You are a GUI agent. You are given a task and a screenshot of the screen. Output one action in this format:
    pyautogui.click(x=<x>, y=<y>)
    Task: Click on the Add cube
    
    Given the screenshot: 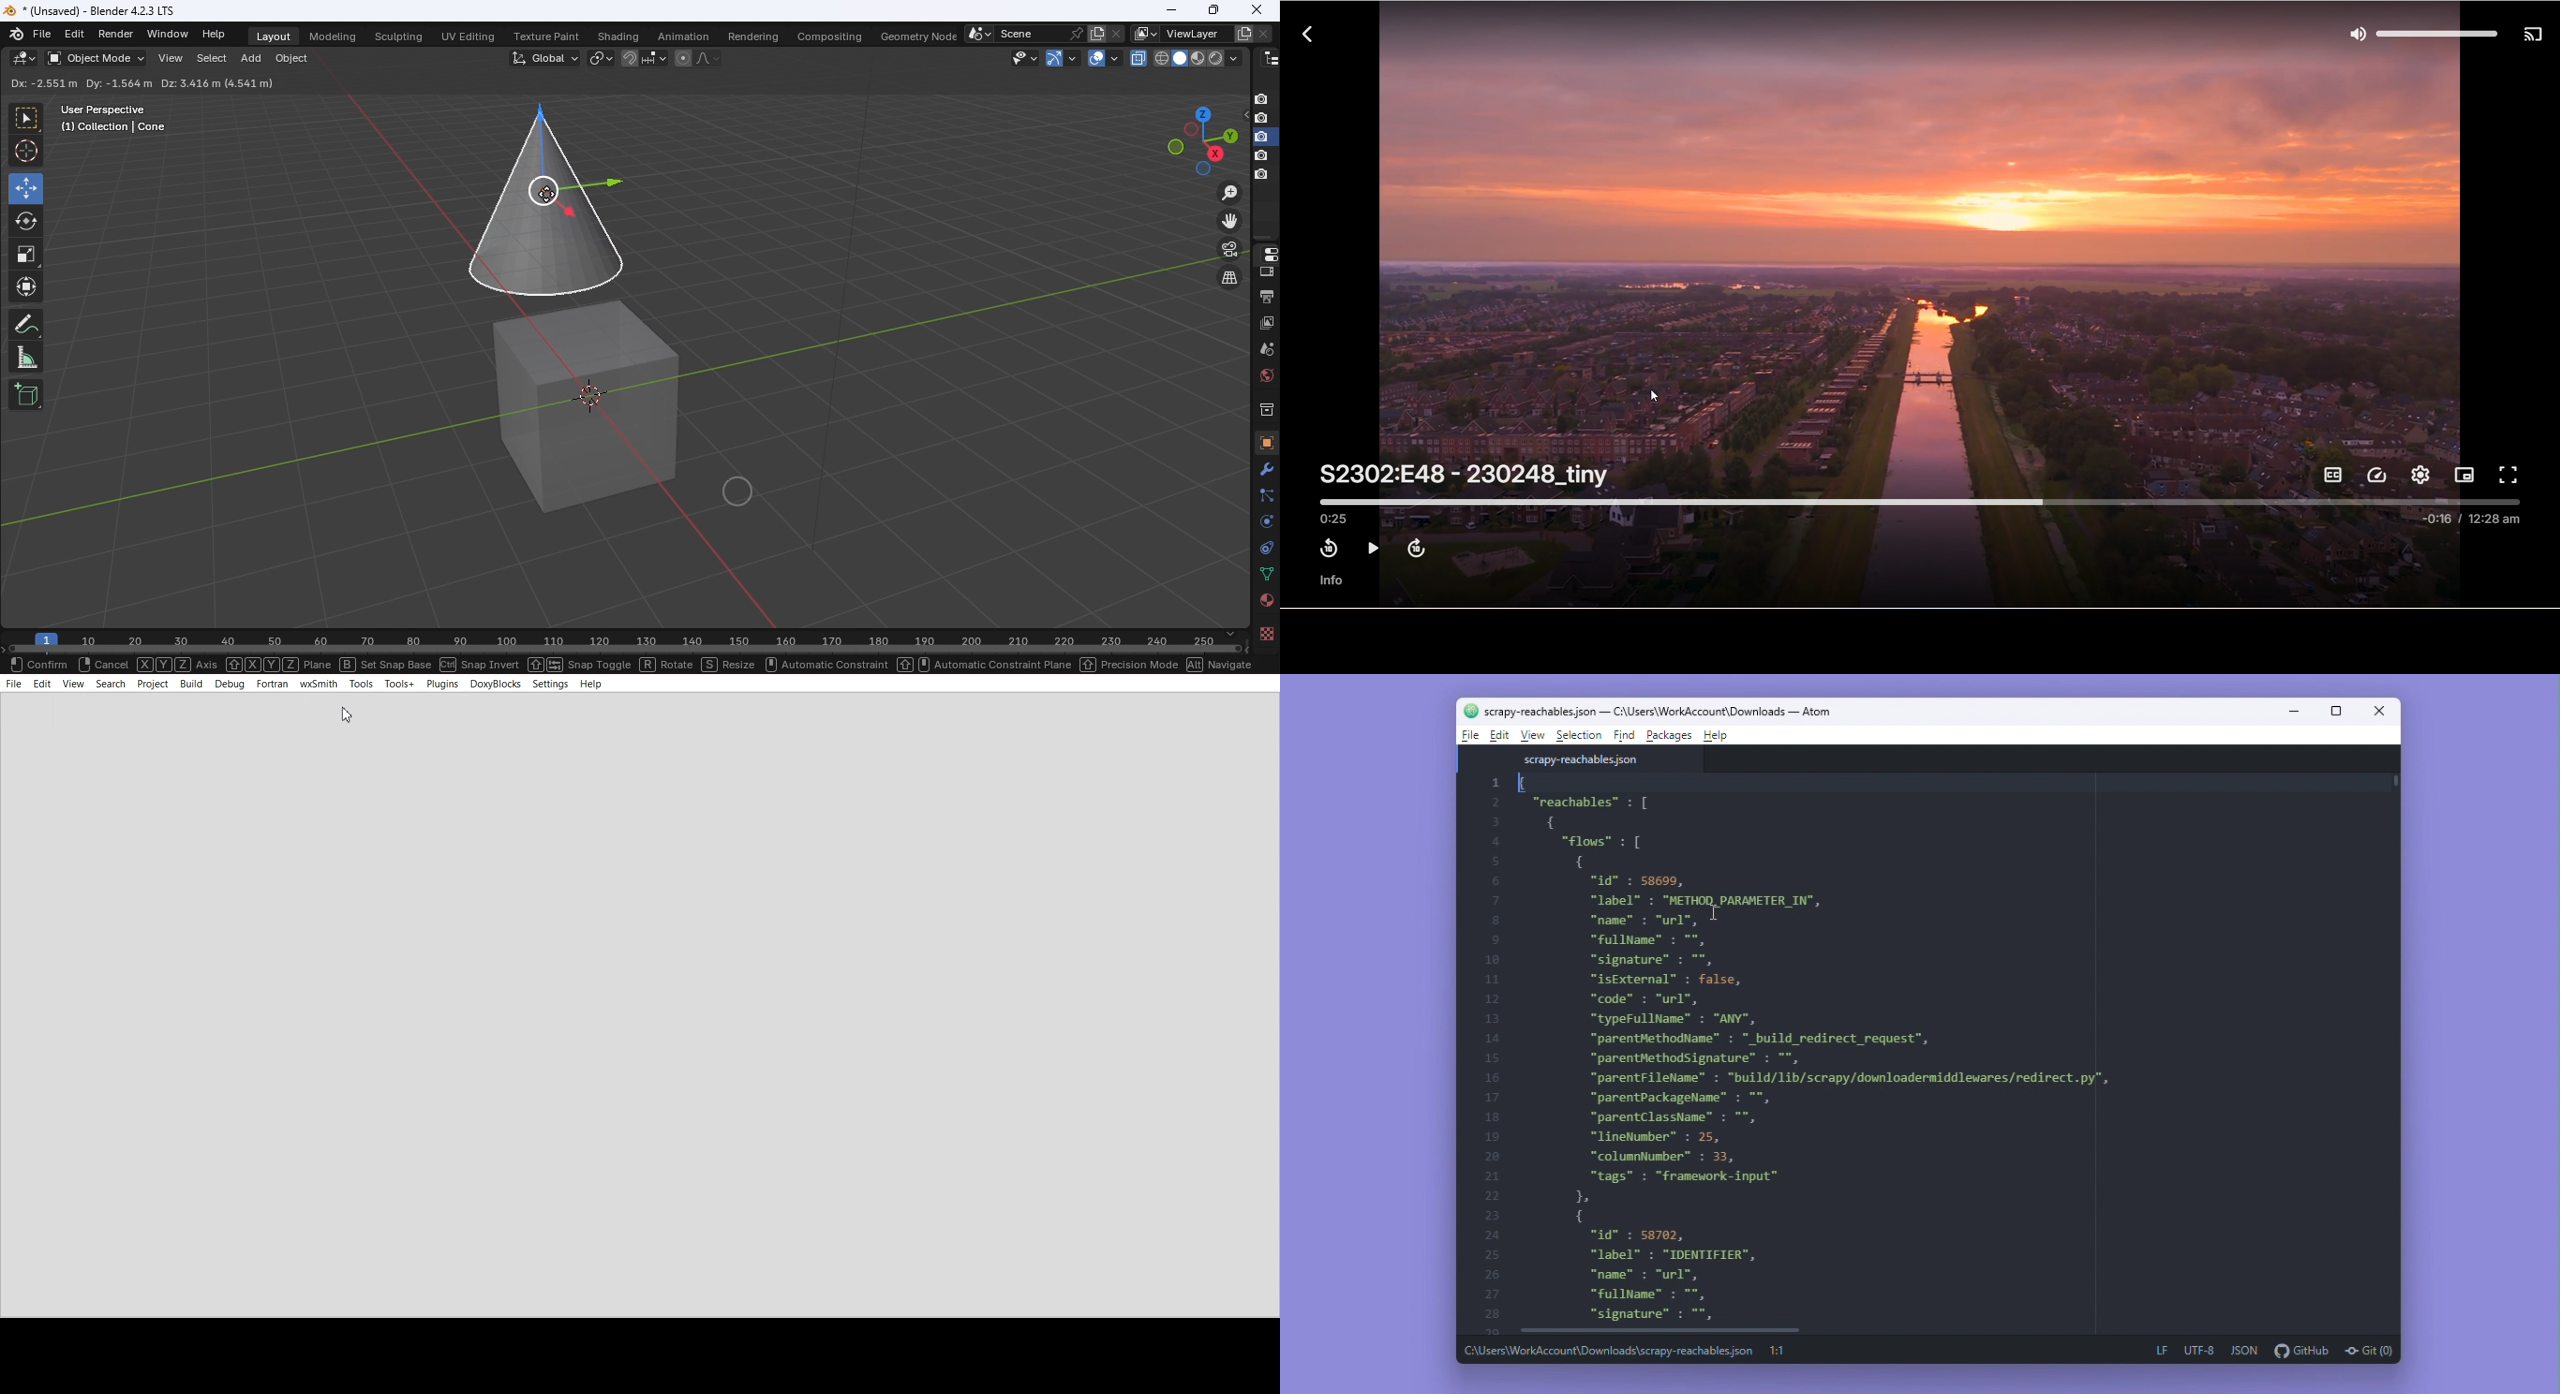 What is the action you would take?
    pyautogui.click(x=26, y=394)
    